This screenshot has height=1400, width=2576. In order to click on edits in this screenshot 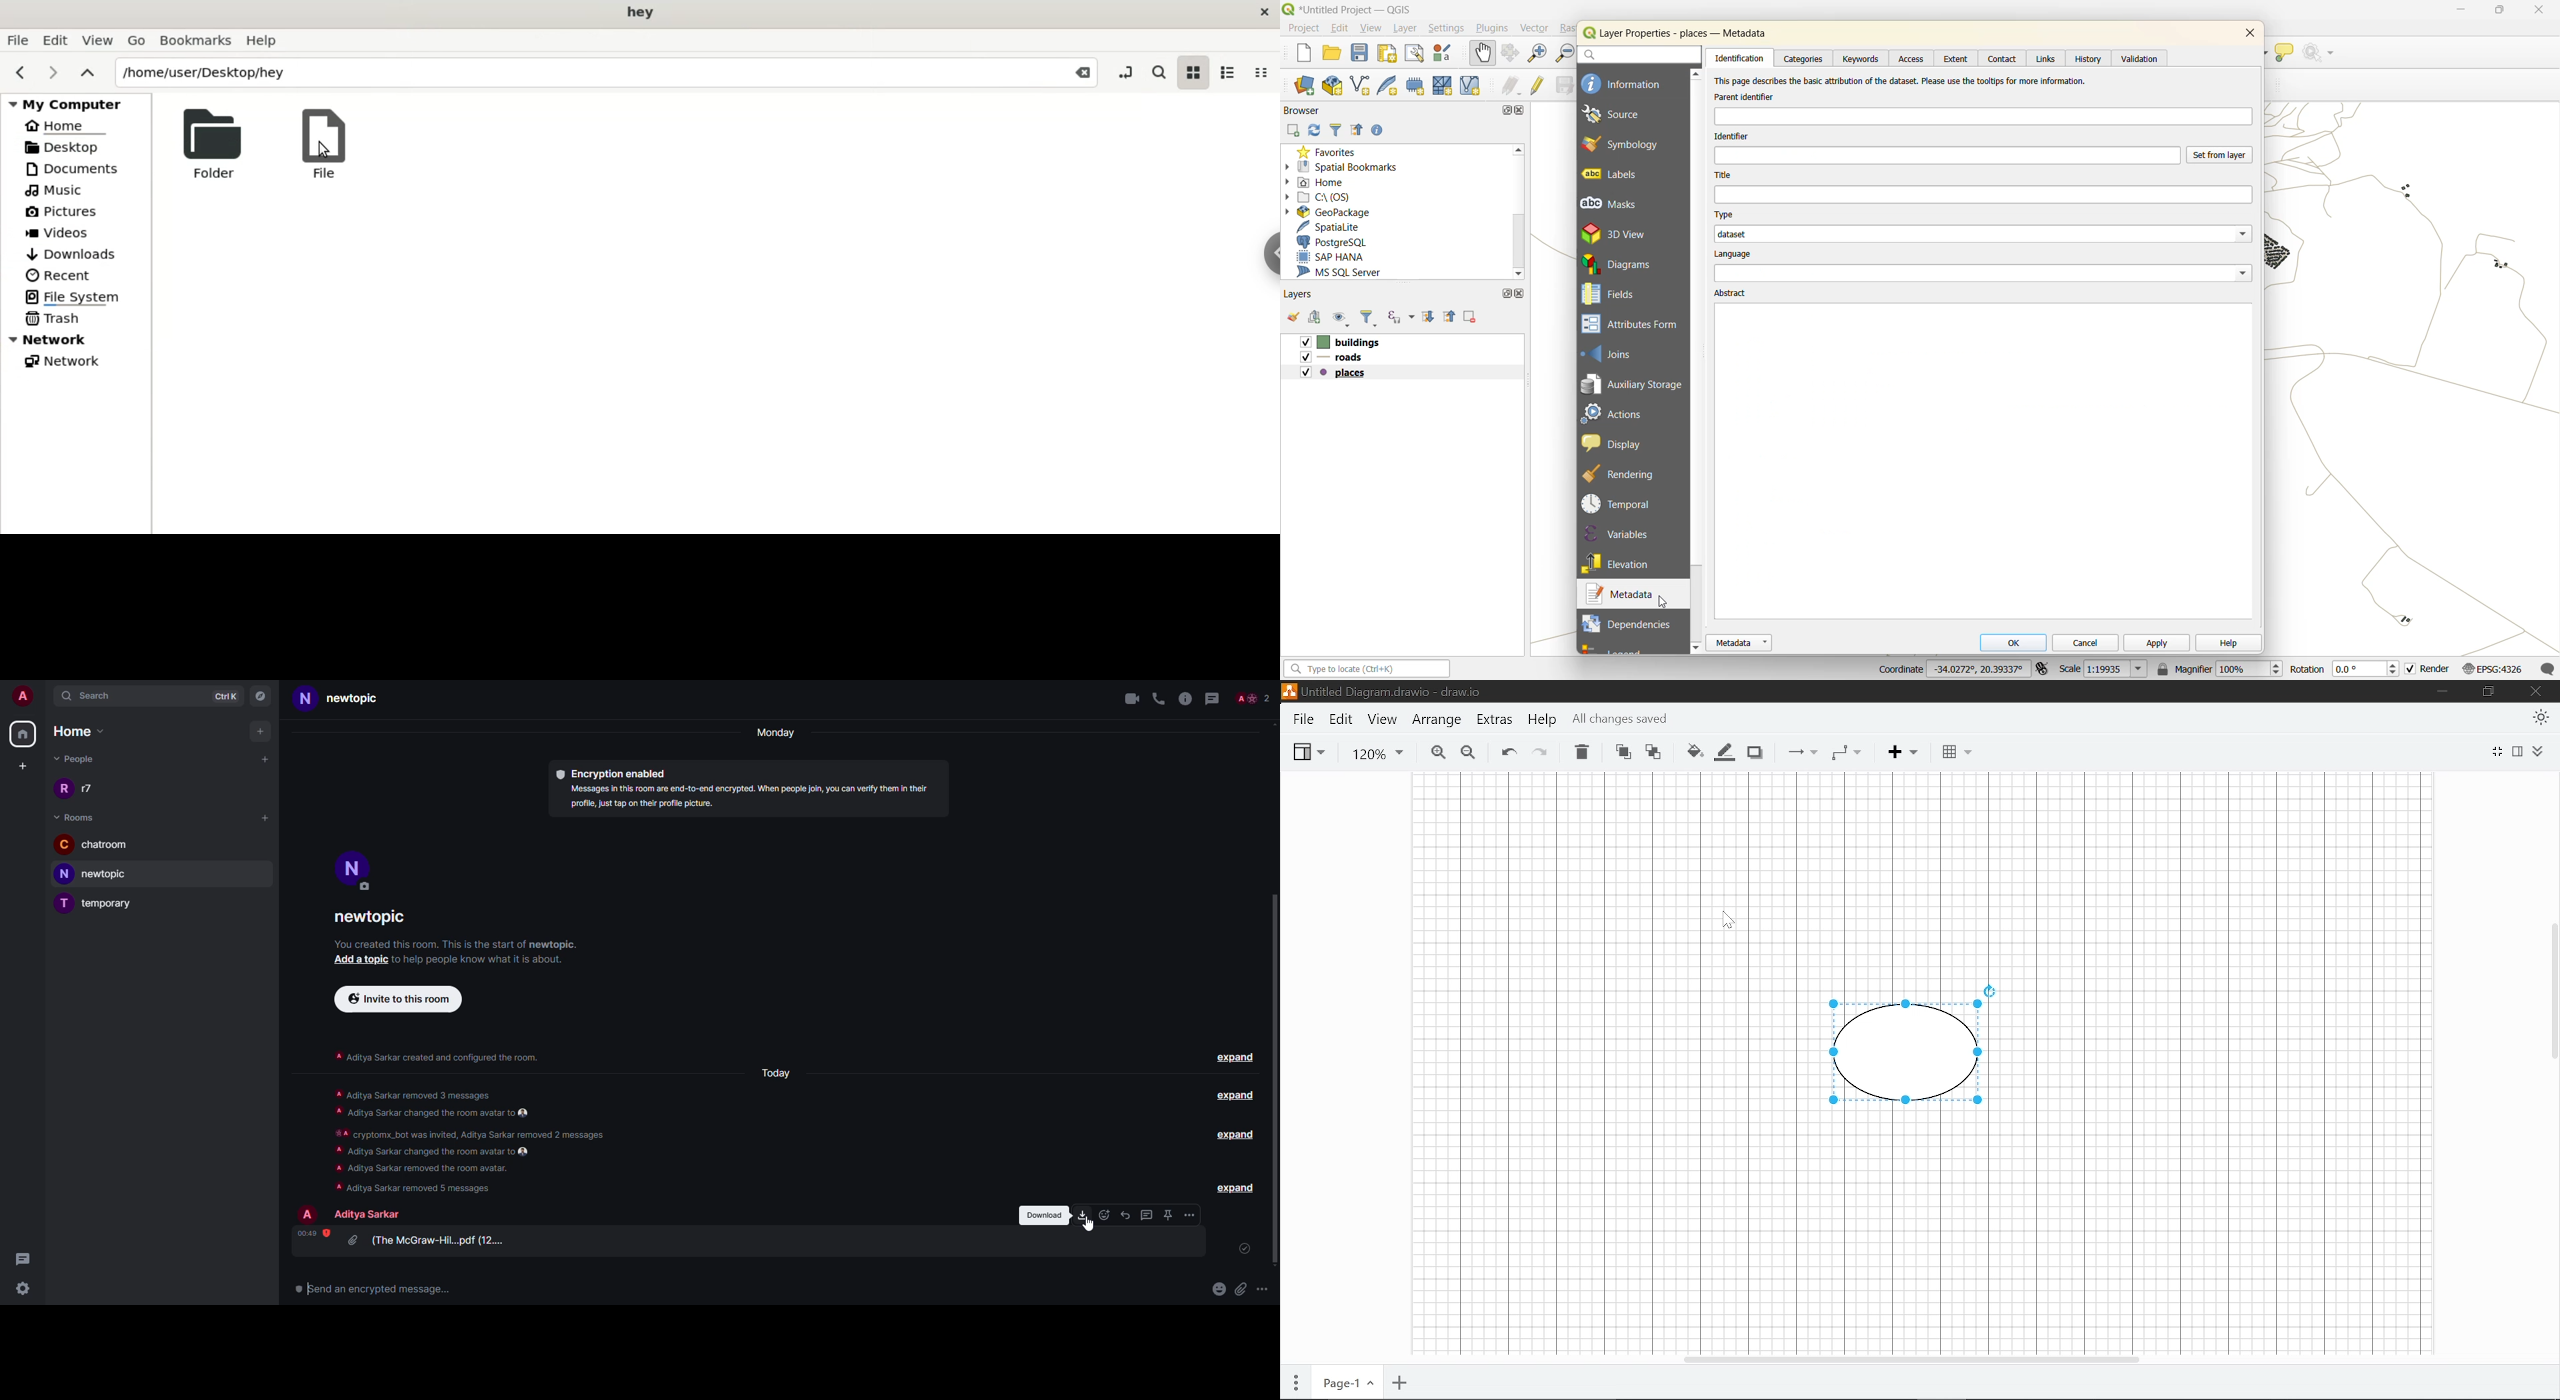, I will do `click(1508, 89)`.